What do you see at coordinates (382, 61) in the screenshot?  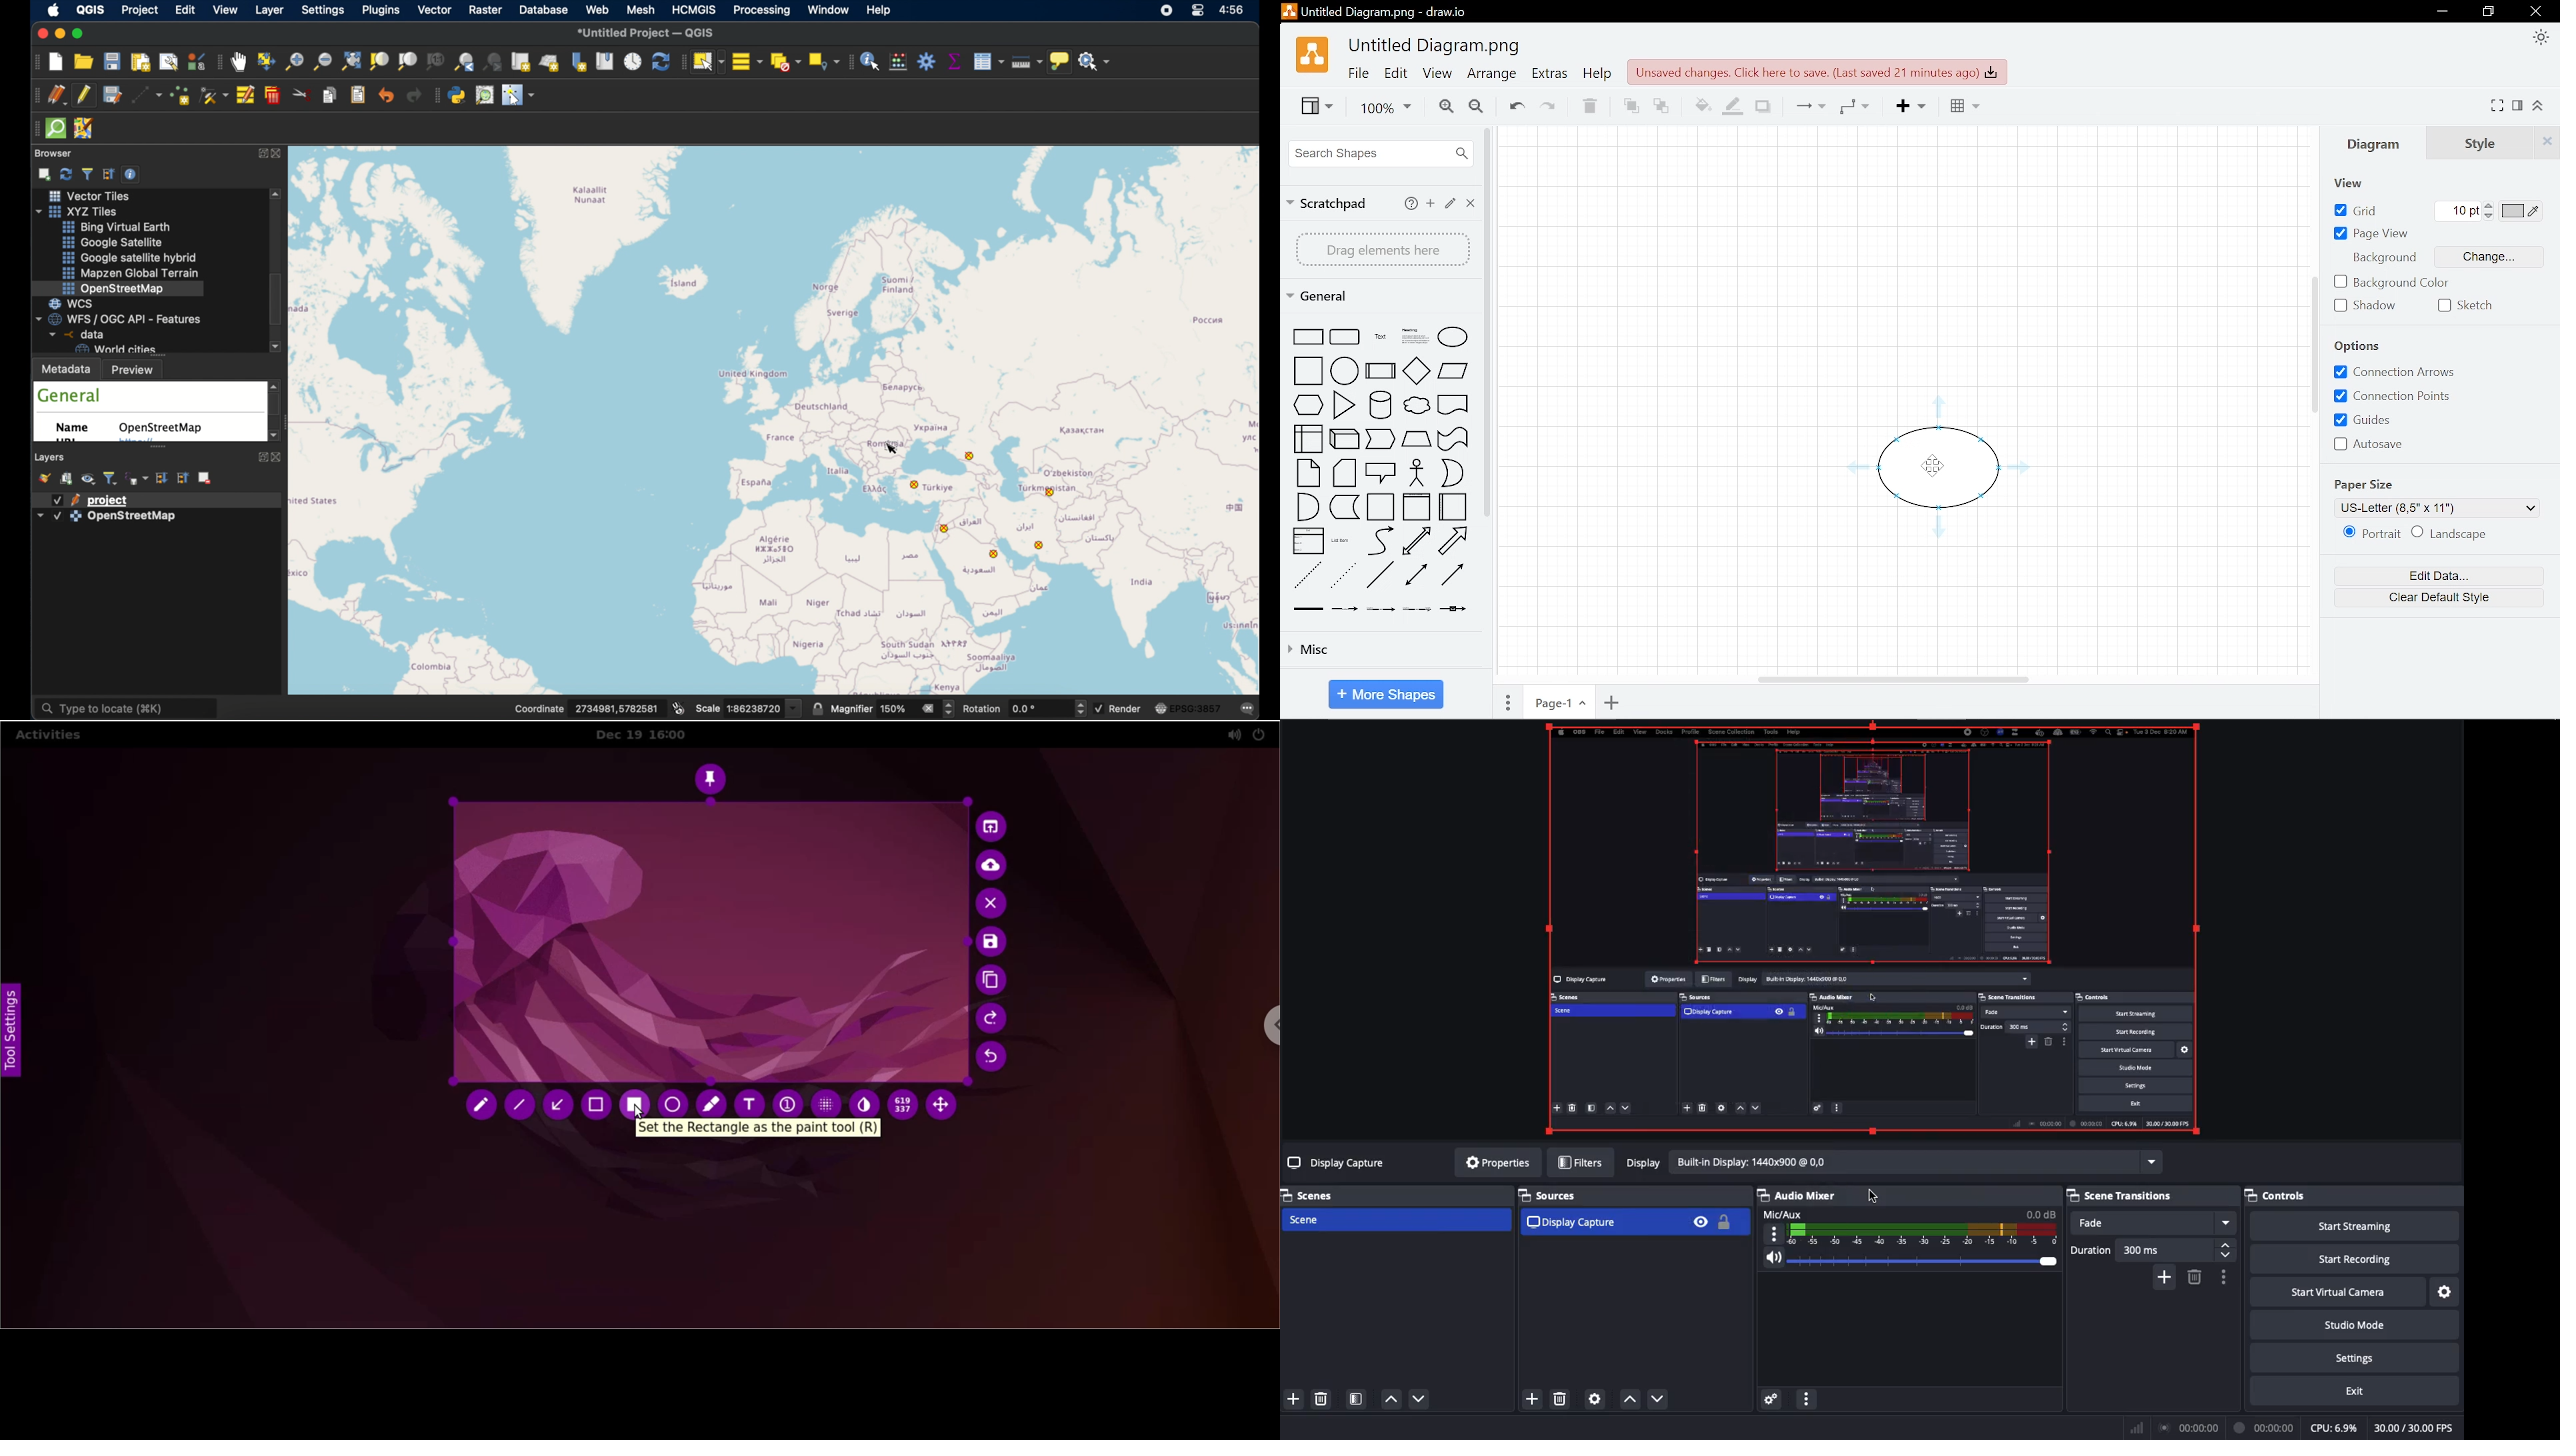 I see `zoom to selection` at bounding box center [382, 61].